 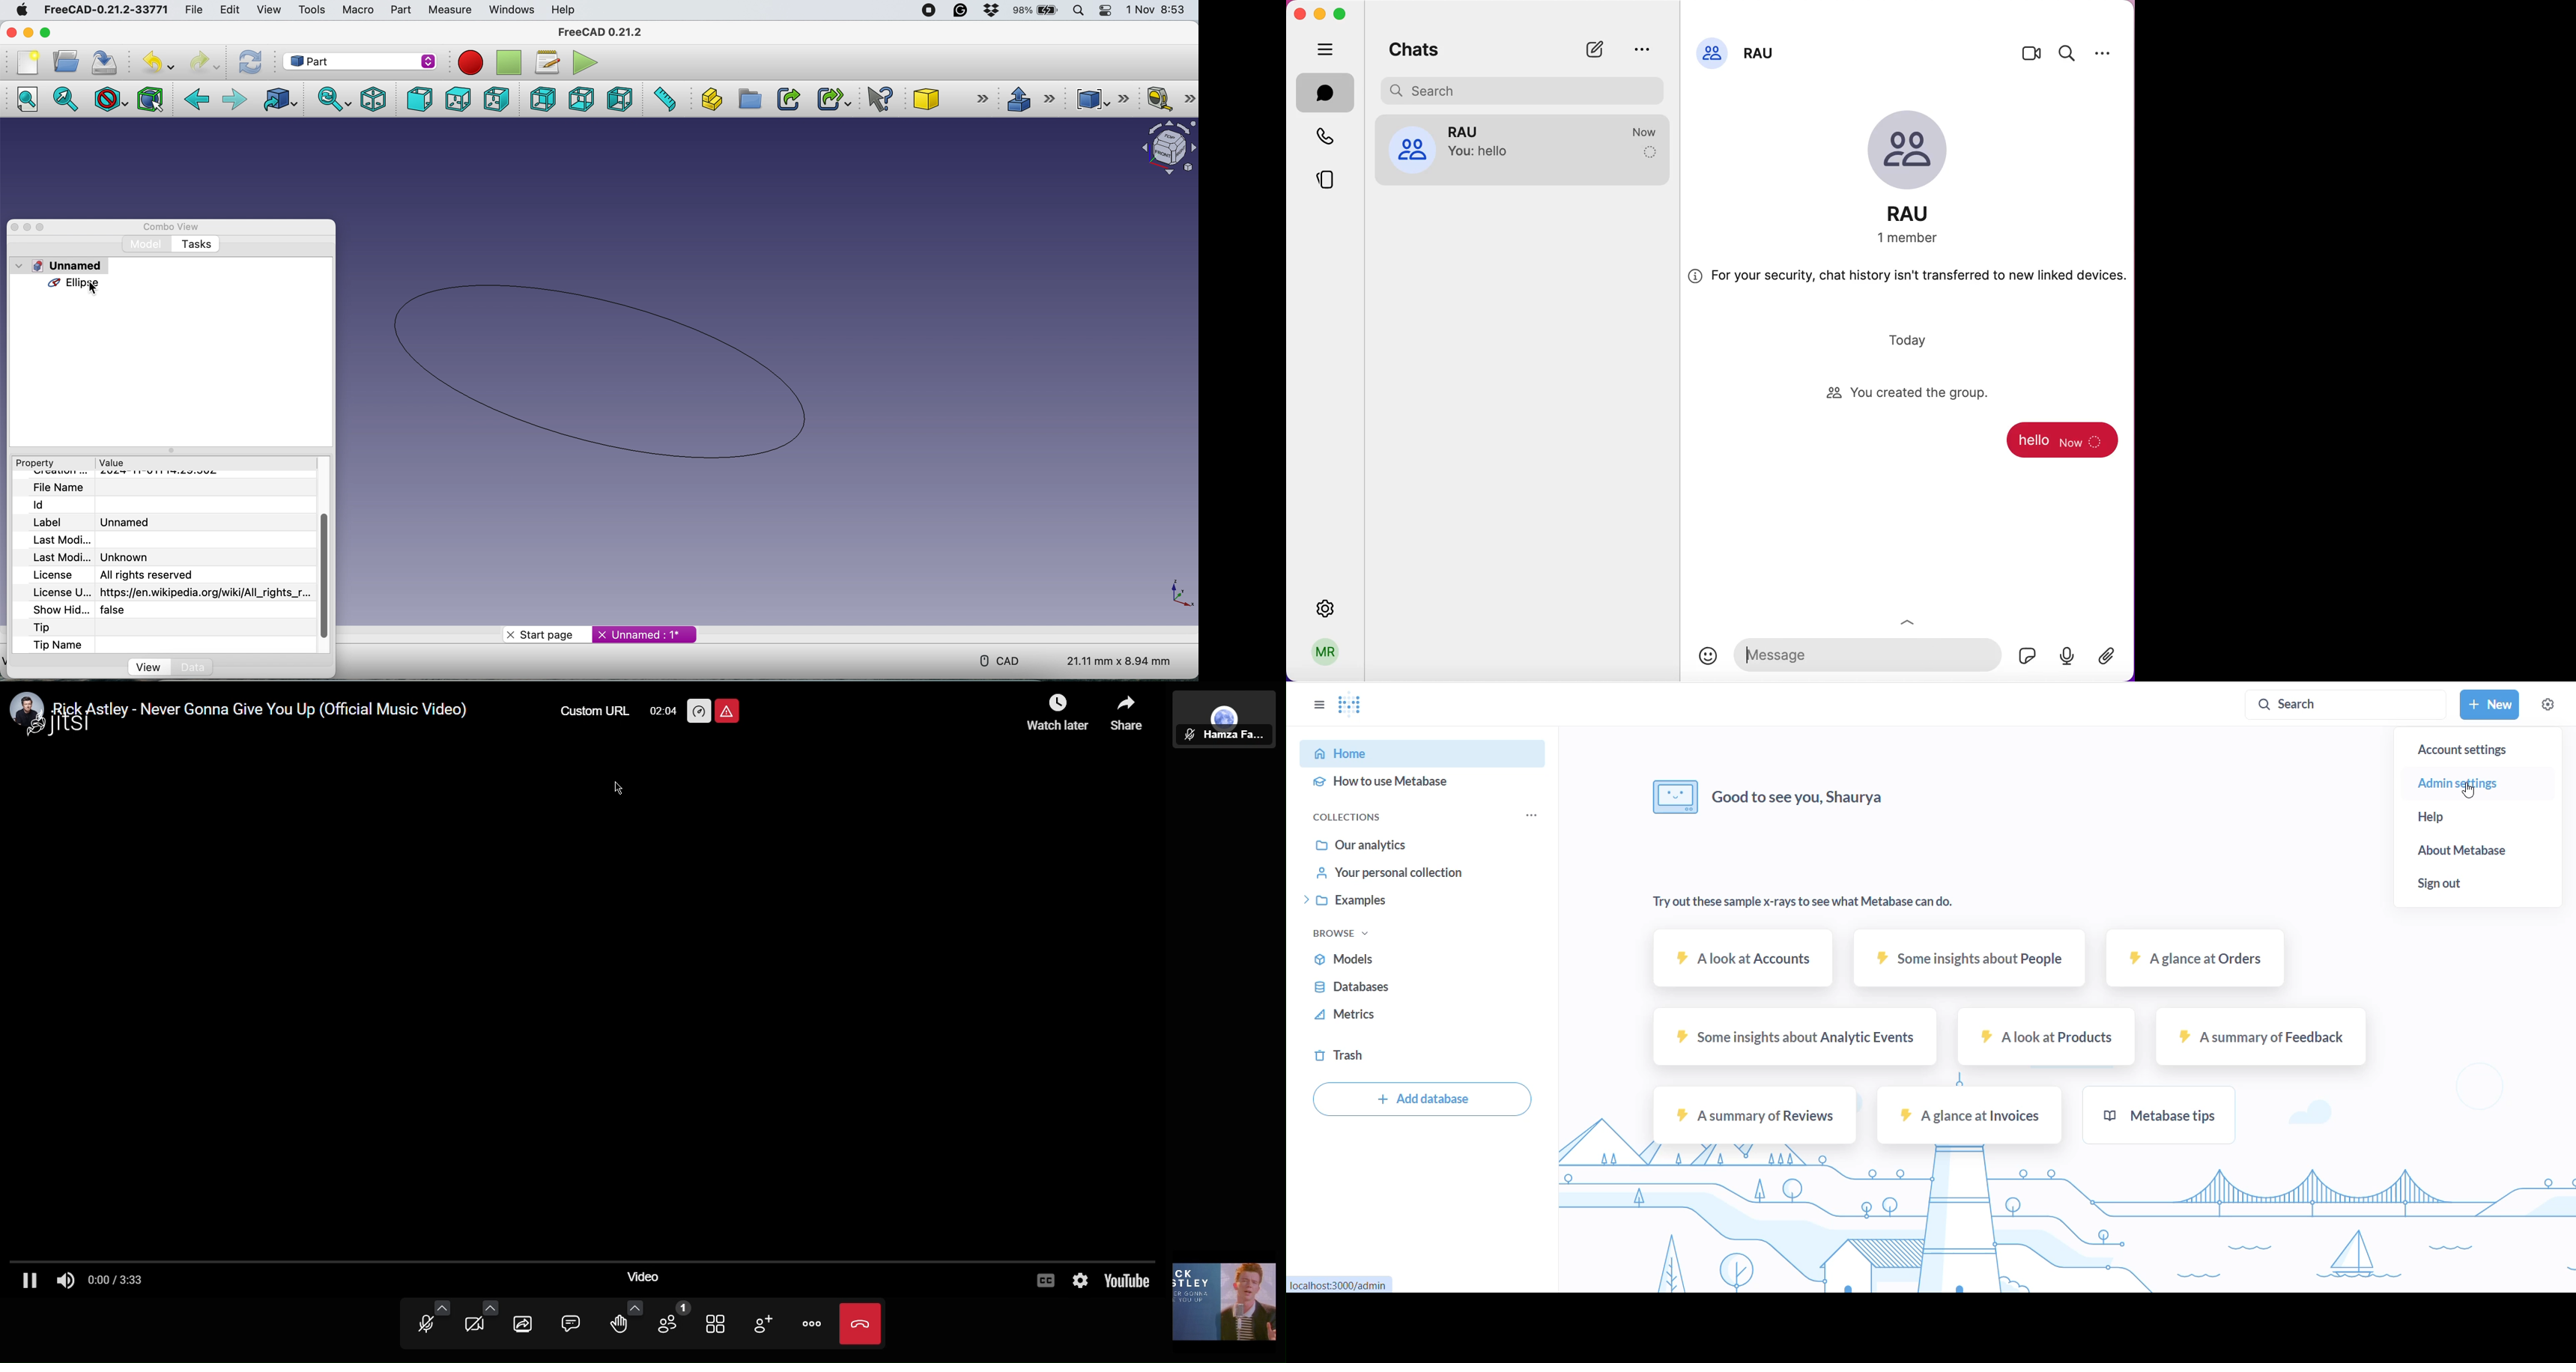 What do you see at coordinates (95, 289) in the screenshot?
I see `ellipse` at bounding box center [95, 289].